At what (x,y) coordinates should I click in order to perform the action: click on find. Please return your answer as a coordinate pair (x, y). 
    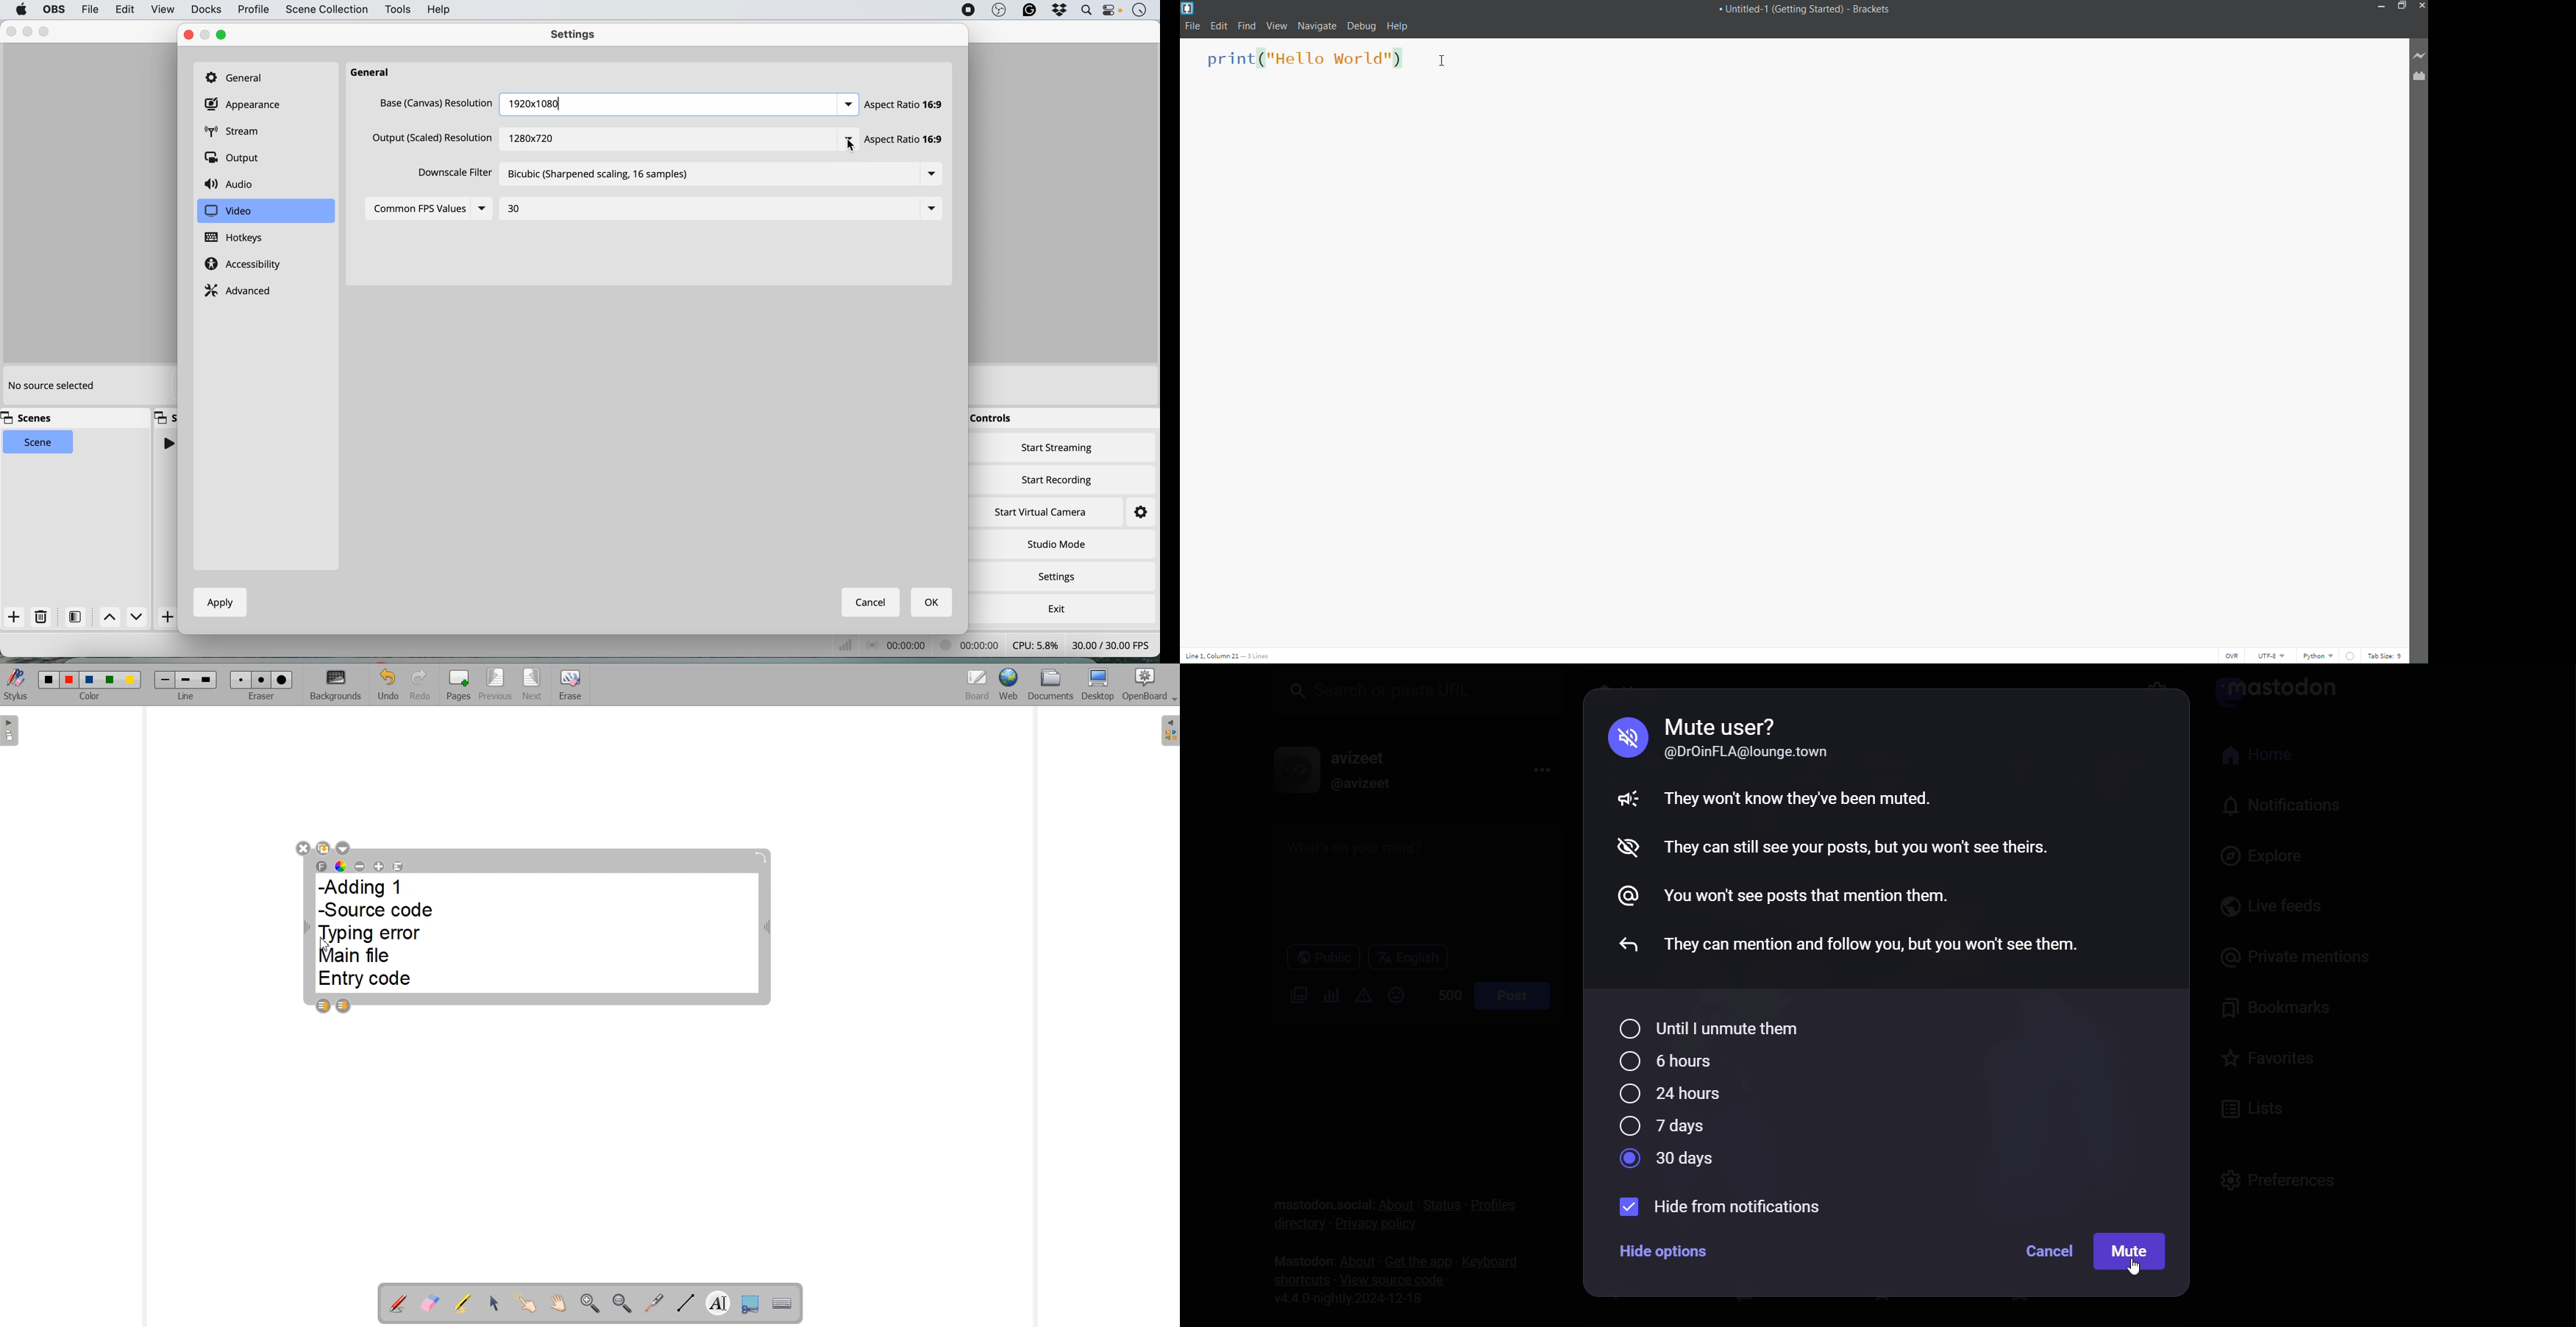
    Looking at the image, I should click on (1246, 25).